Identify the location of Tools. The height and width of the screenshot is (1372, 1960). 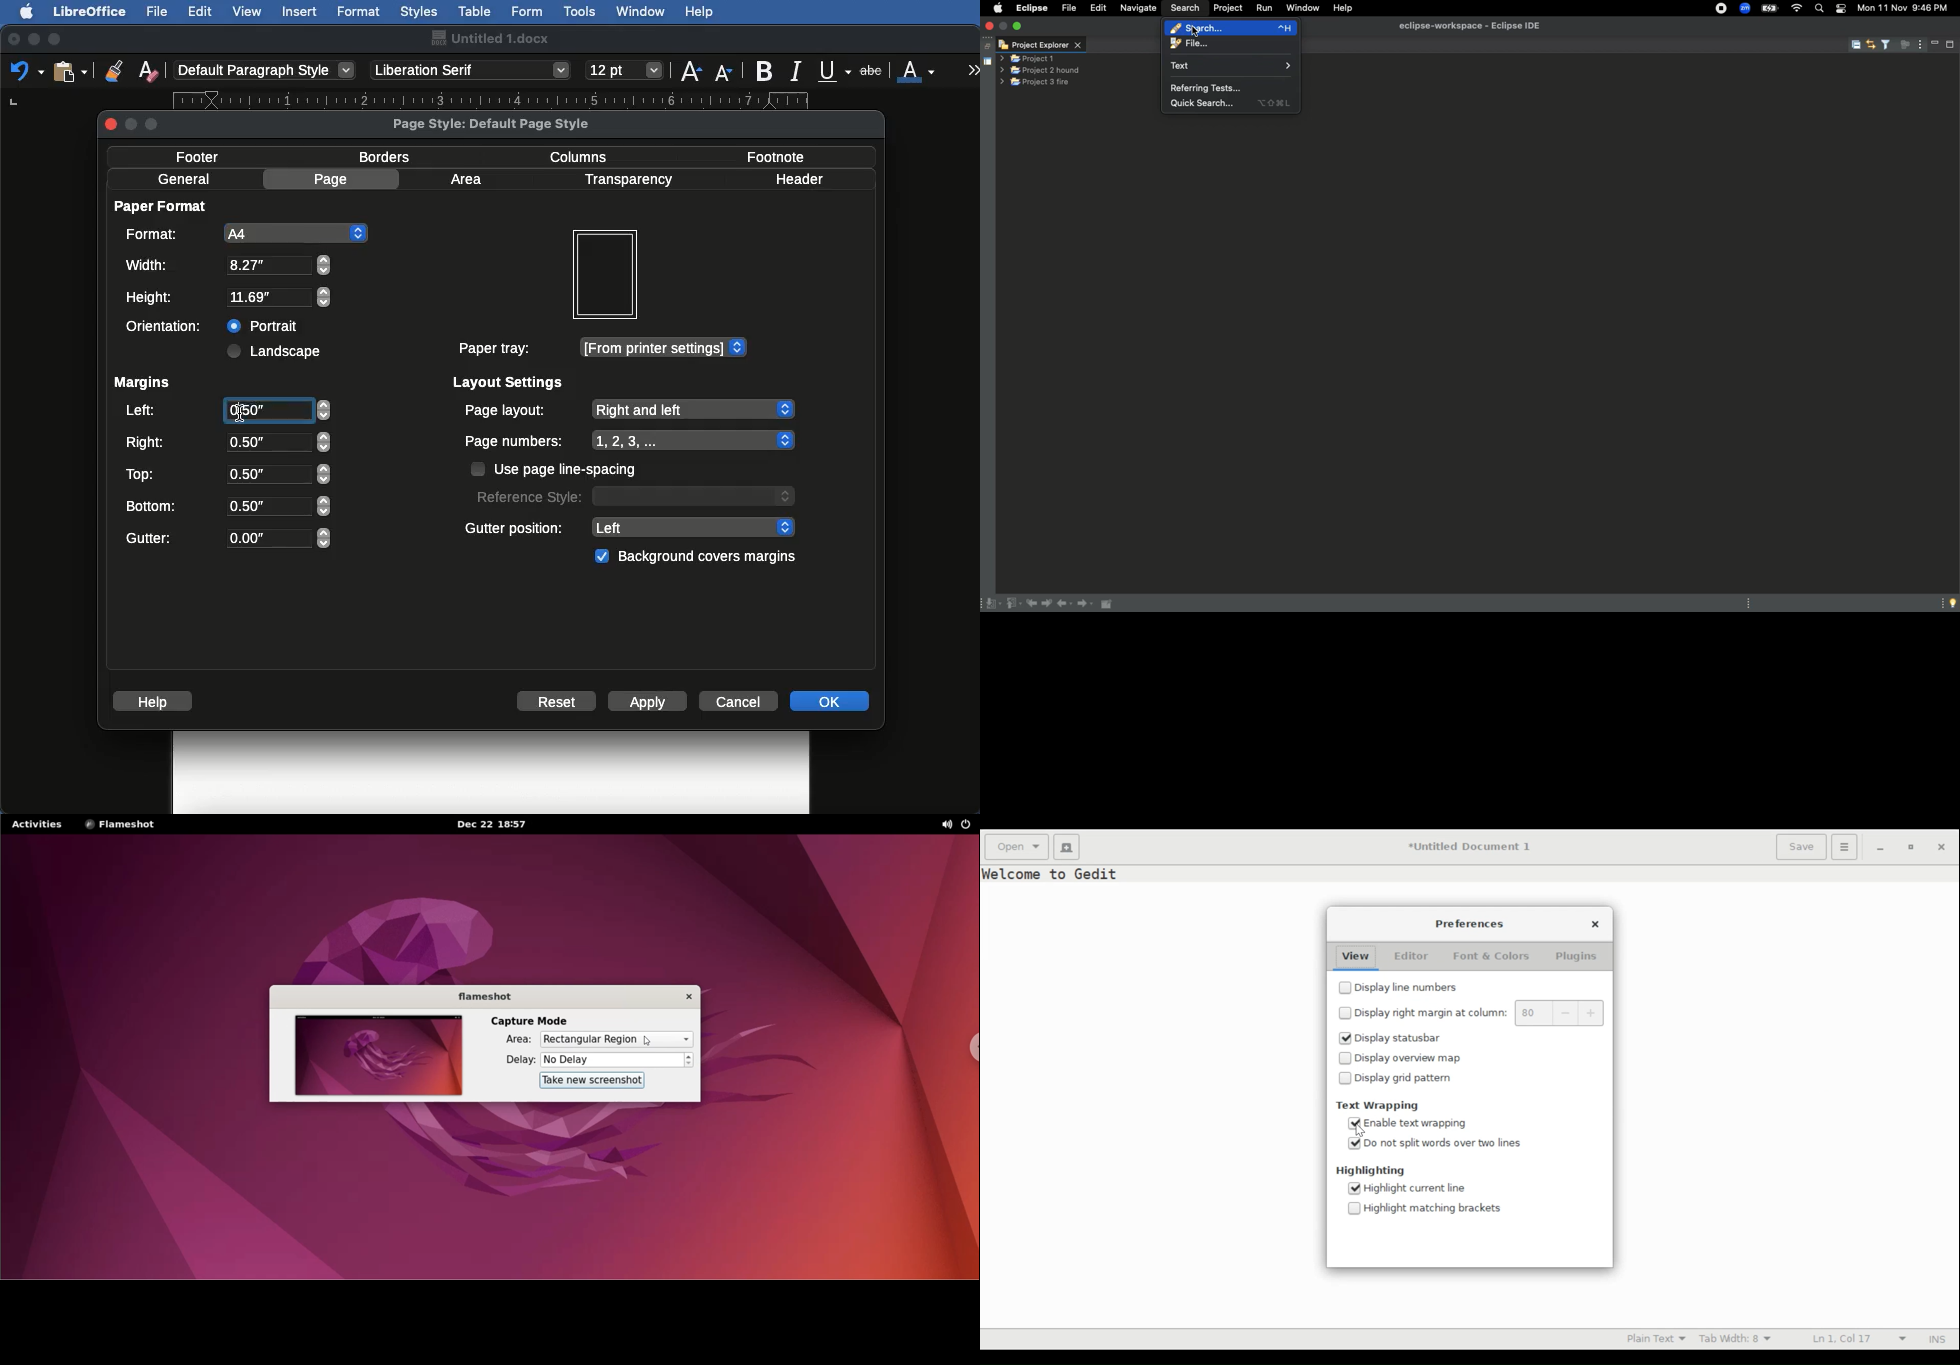
(581, 12).